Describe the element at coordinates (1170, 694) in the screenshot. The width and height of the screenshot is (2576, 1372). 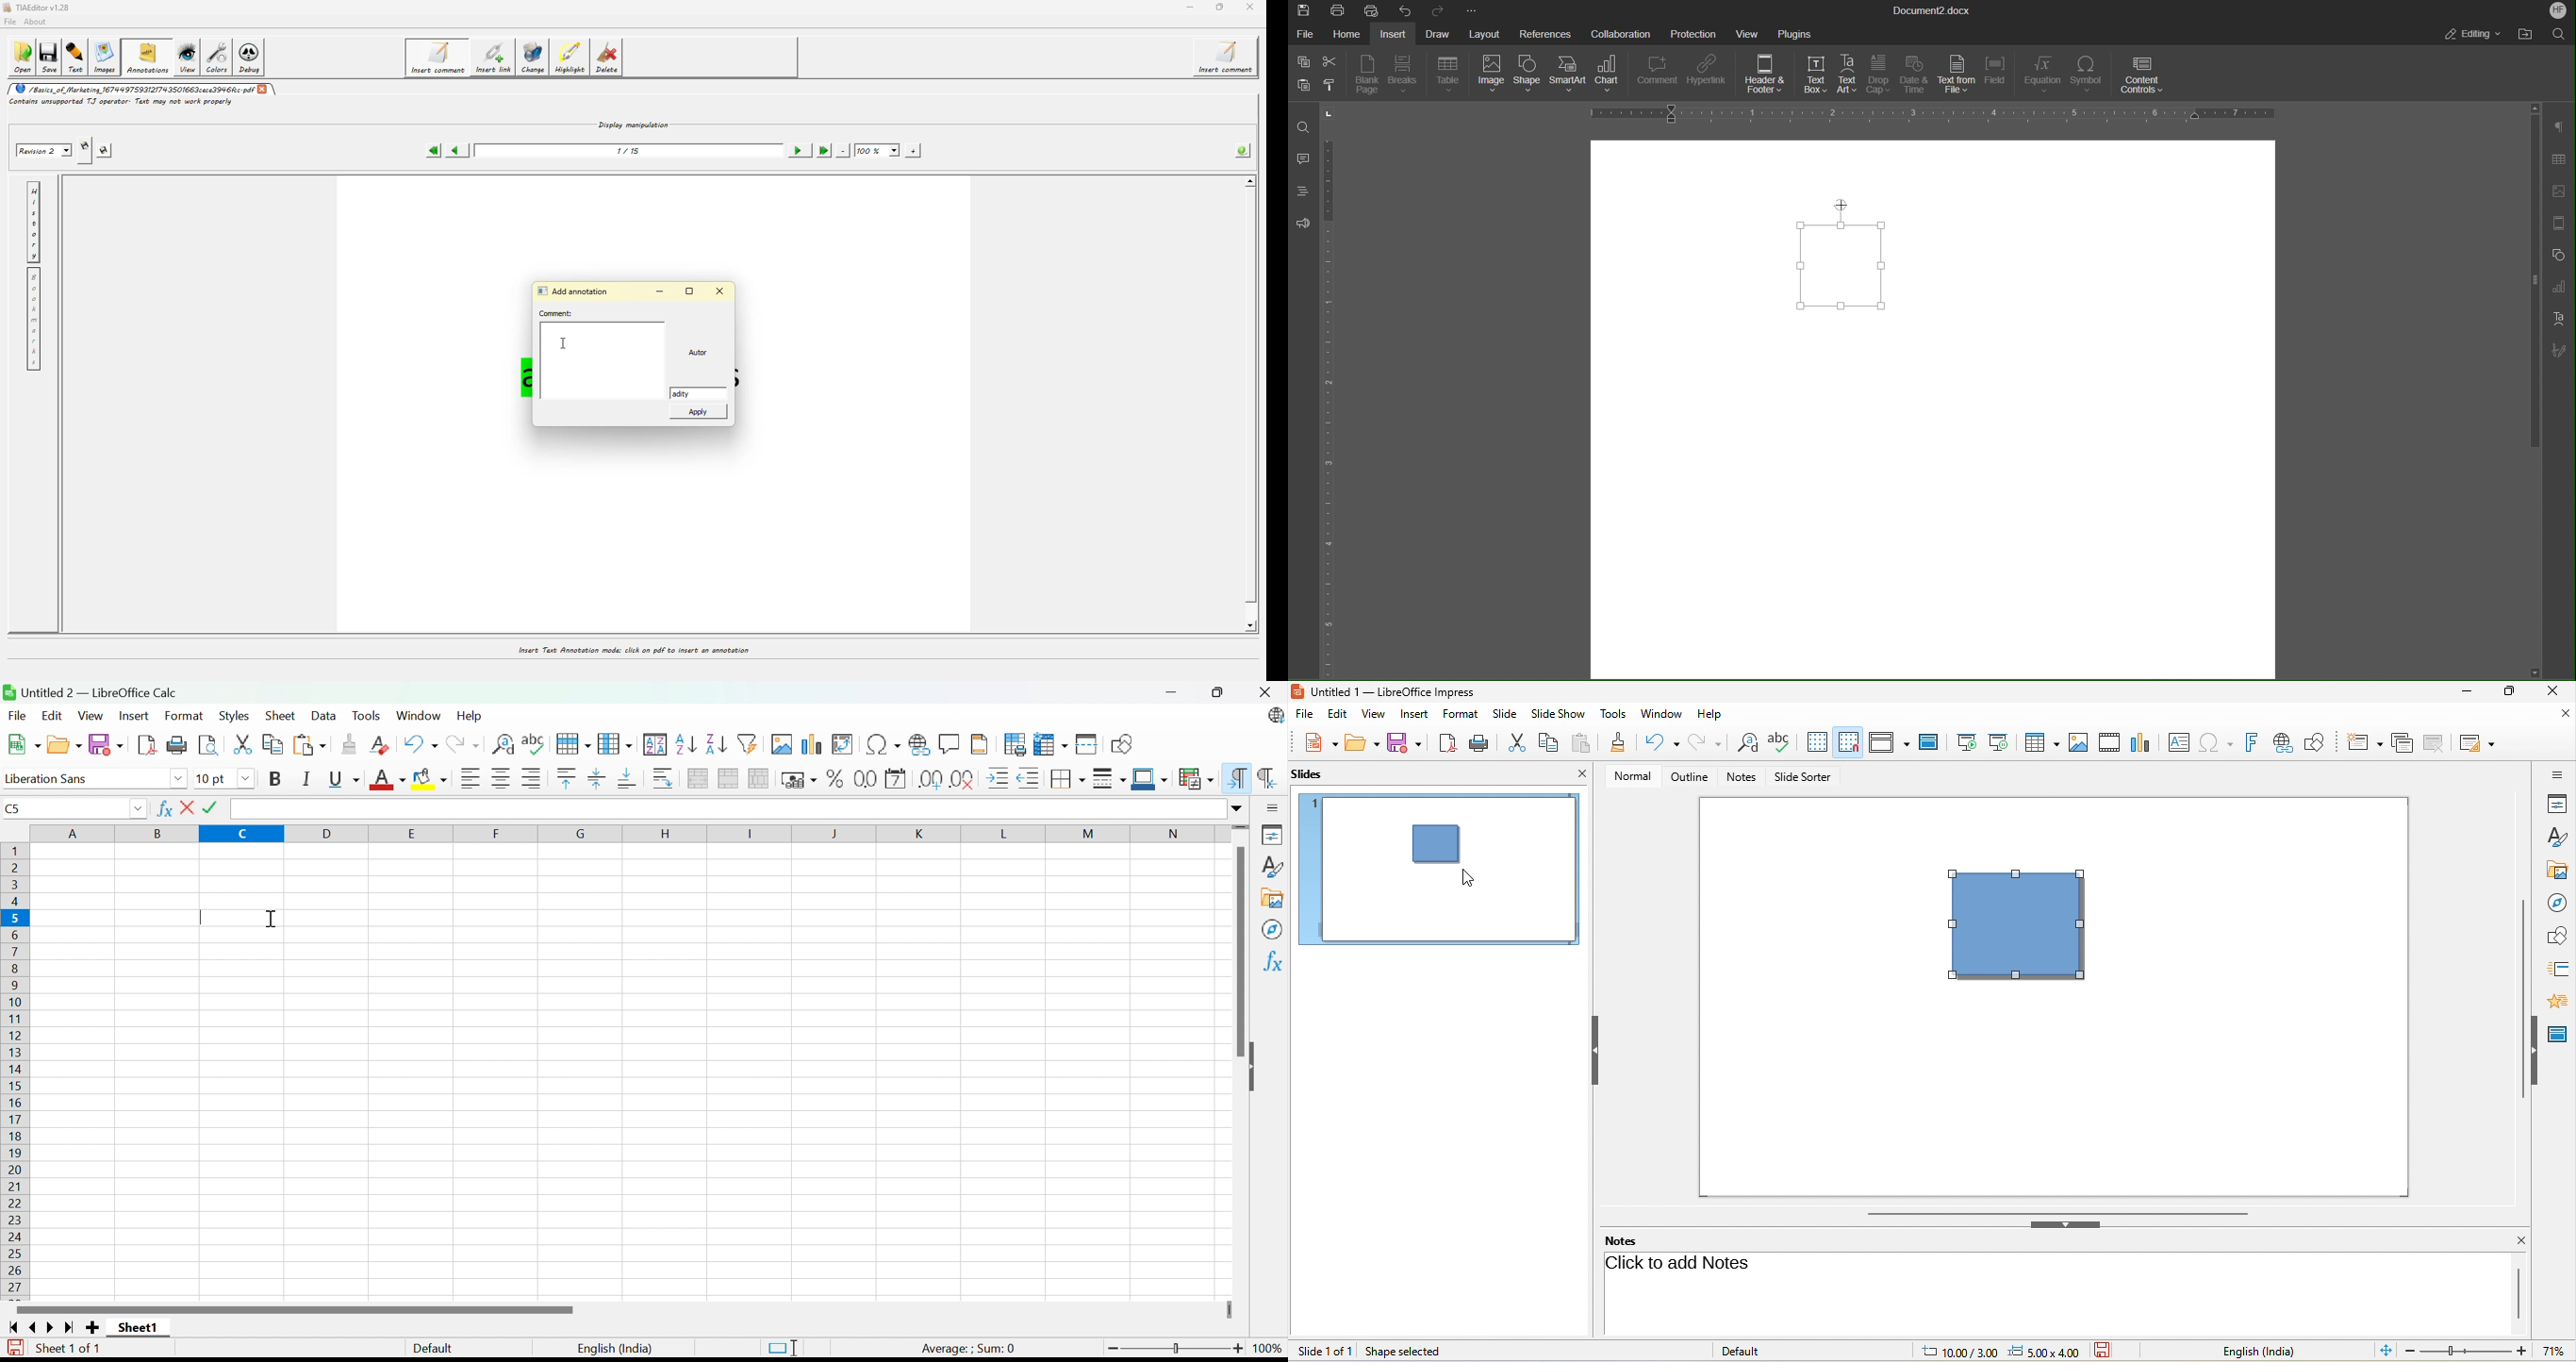
I see `Minimize` at that location.